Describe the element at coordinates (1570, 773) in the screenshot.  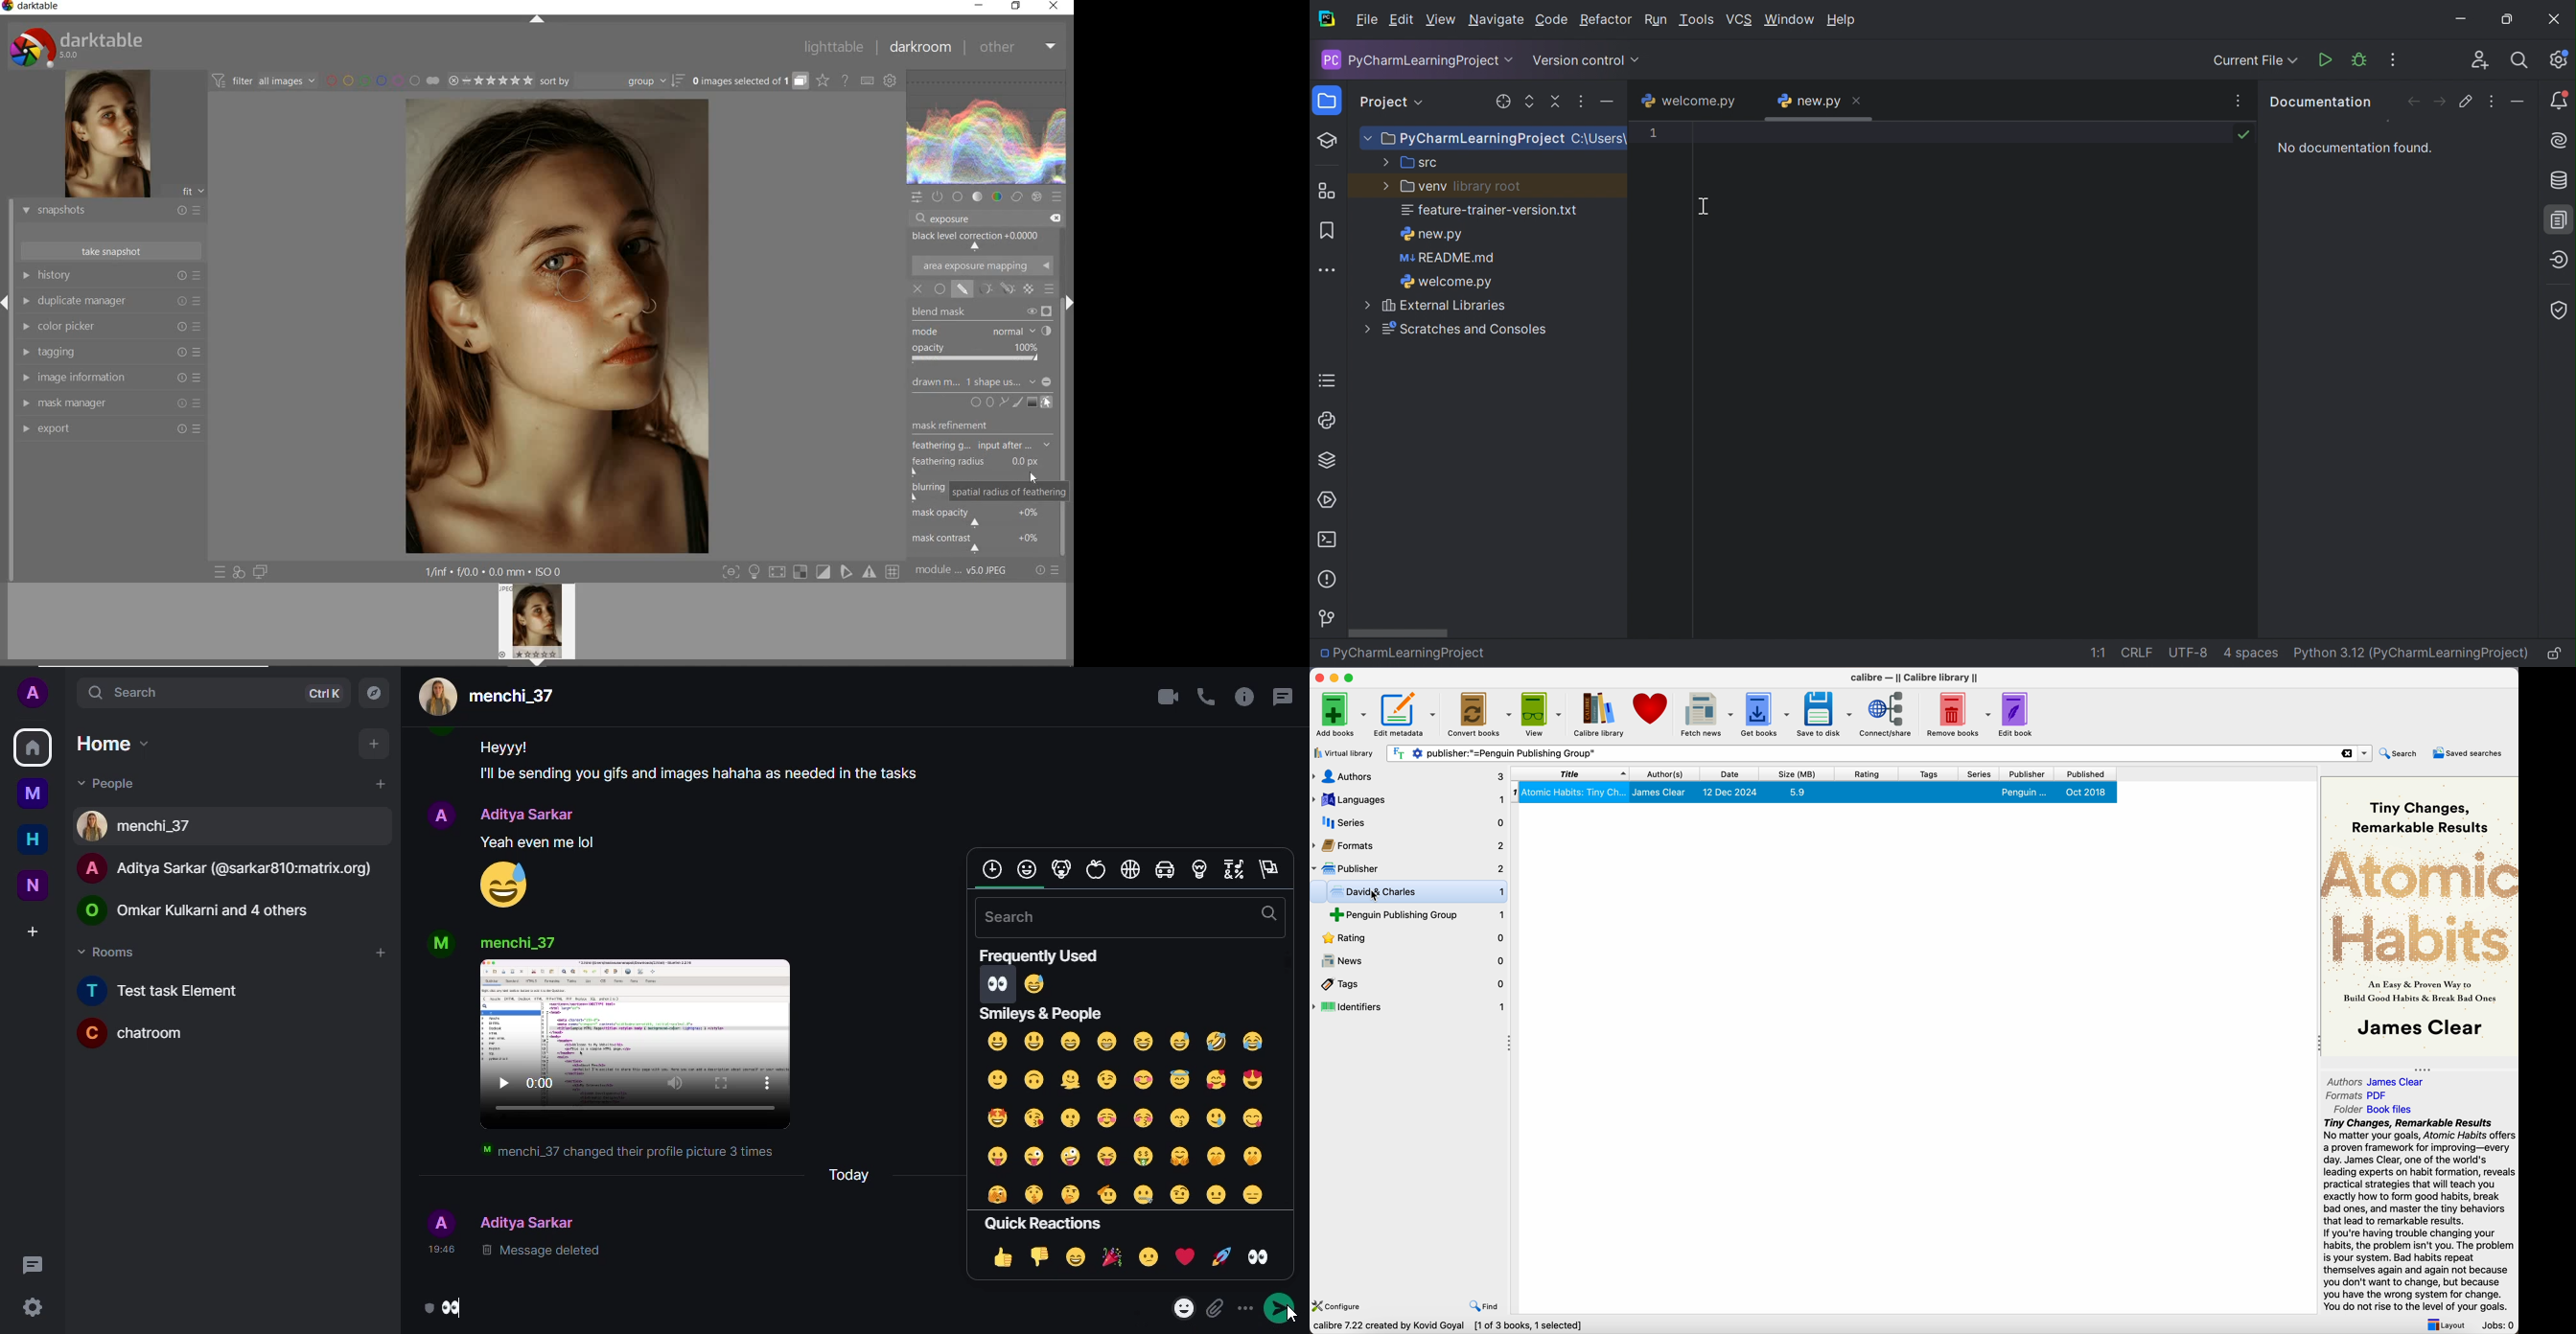
I see `title` at that location.